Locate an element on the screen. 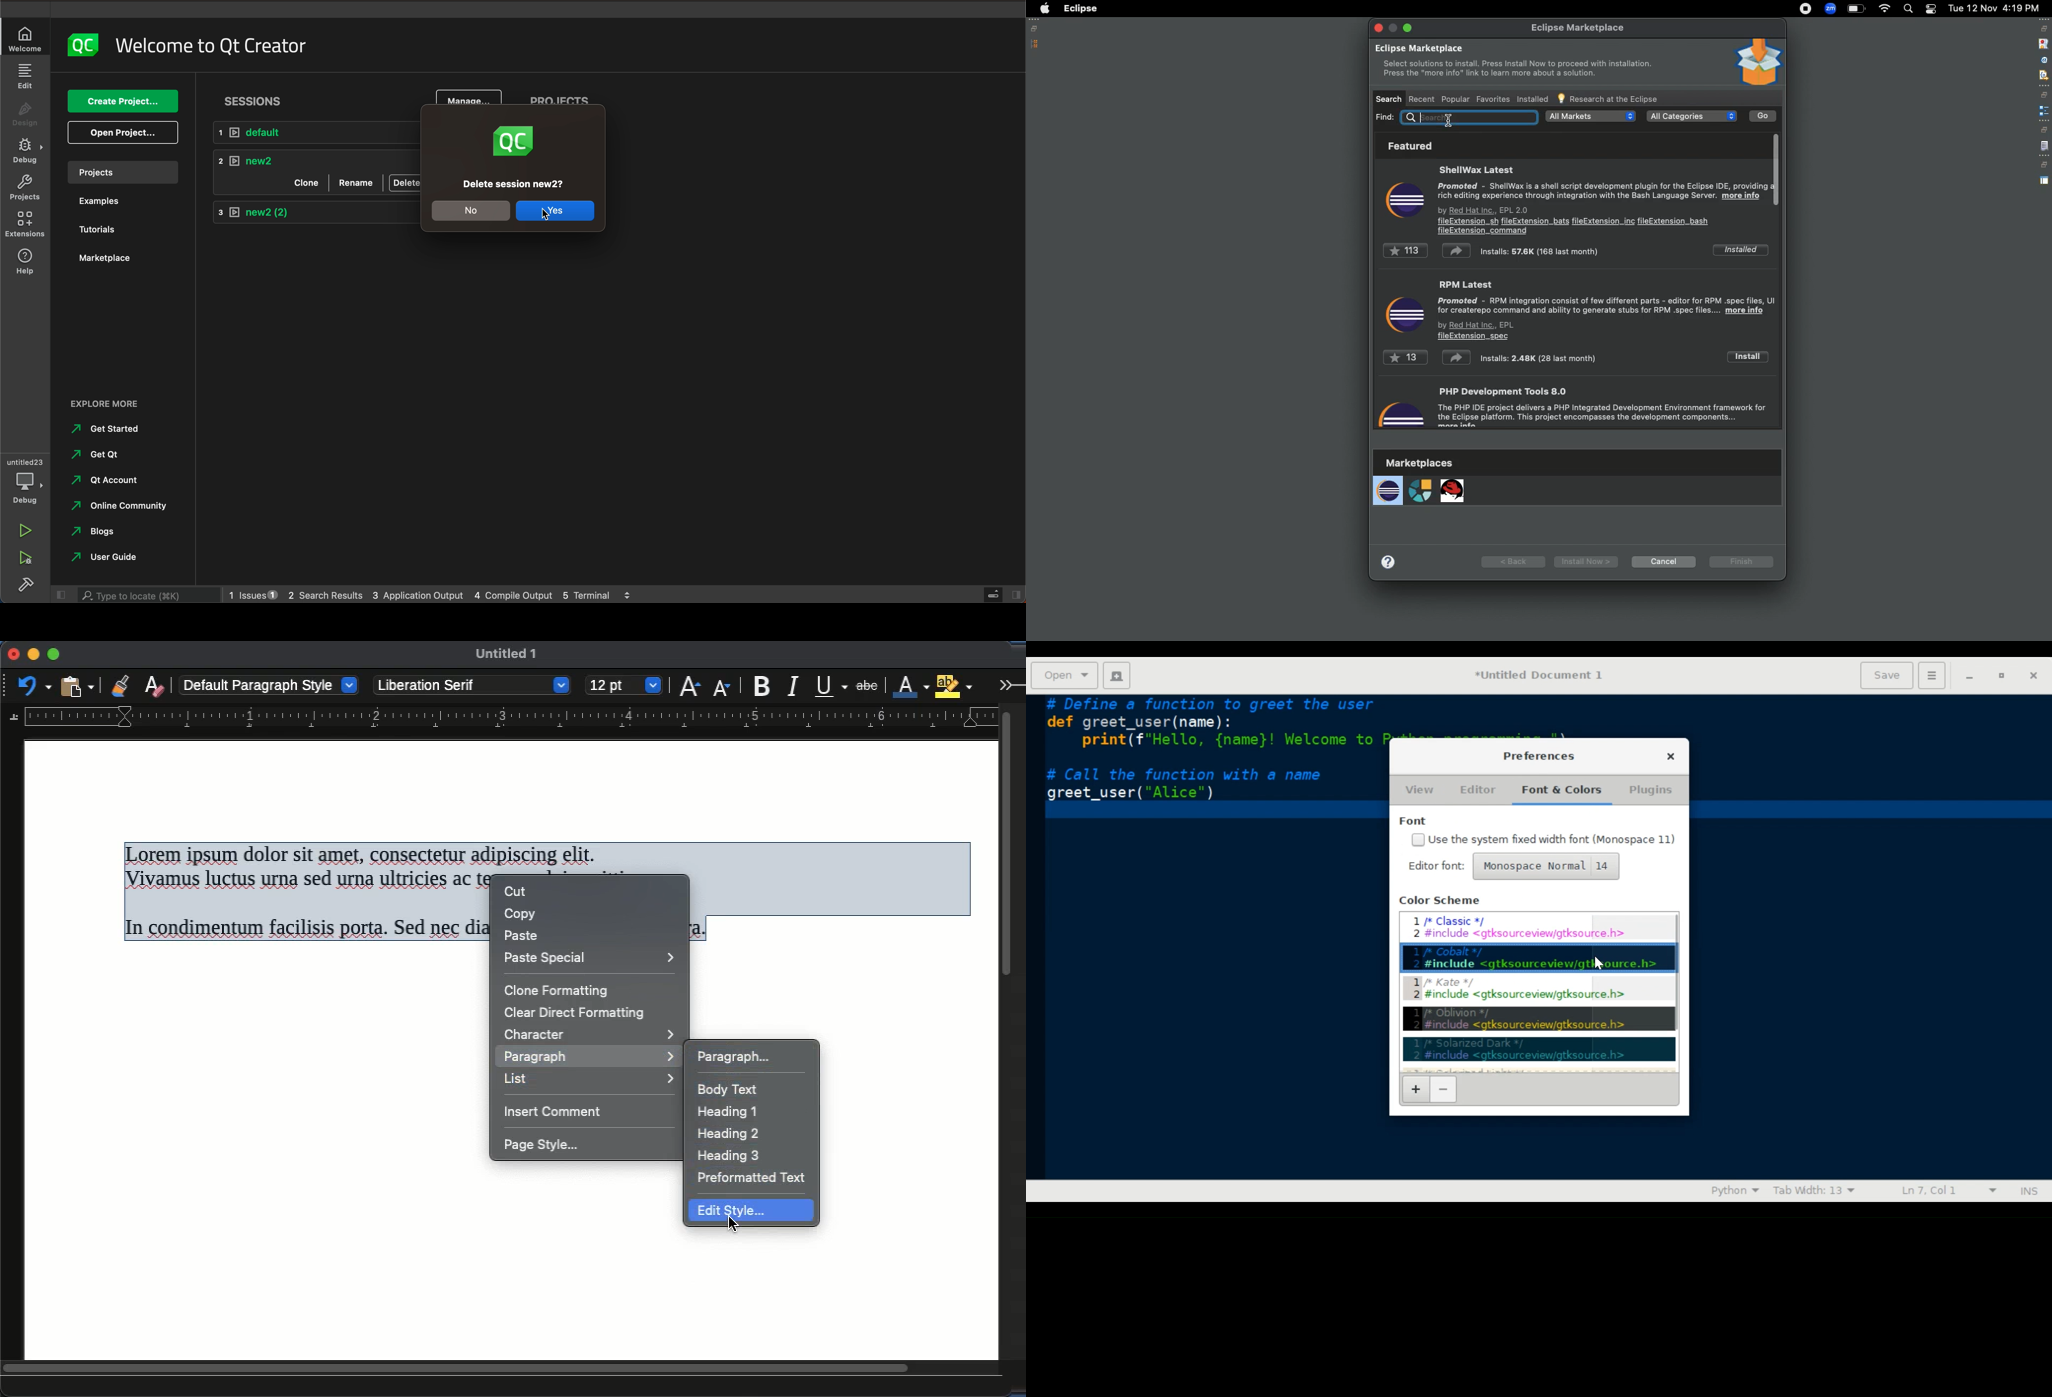 This screenshot has width=2072, height=1400. Document name is located at coordinates (1542, 676).